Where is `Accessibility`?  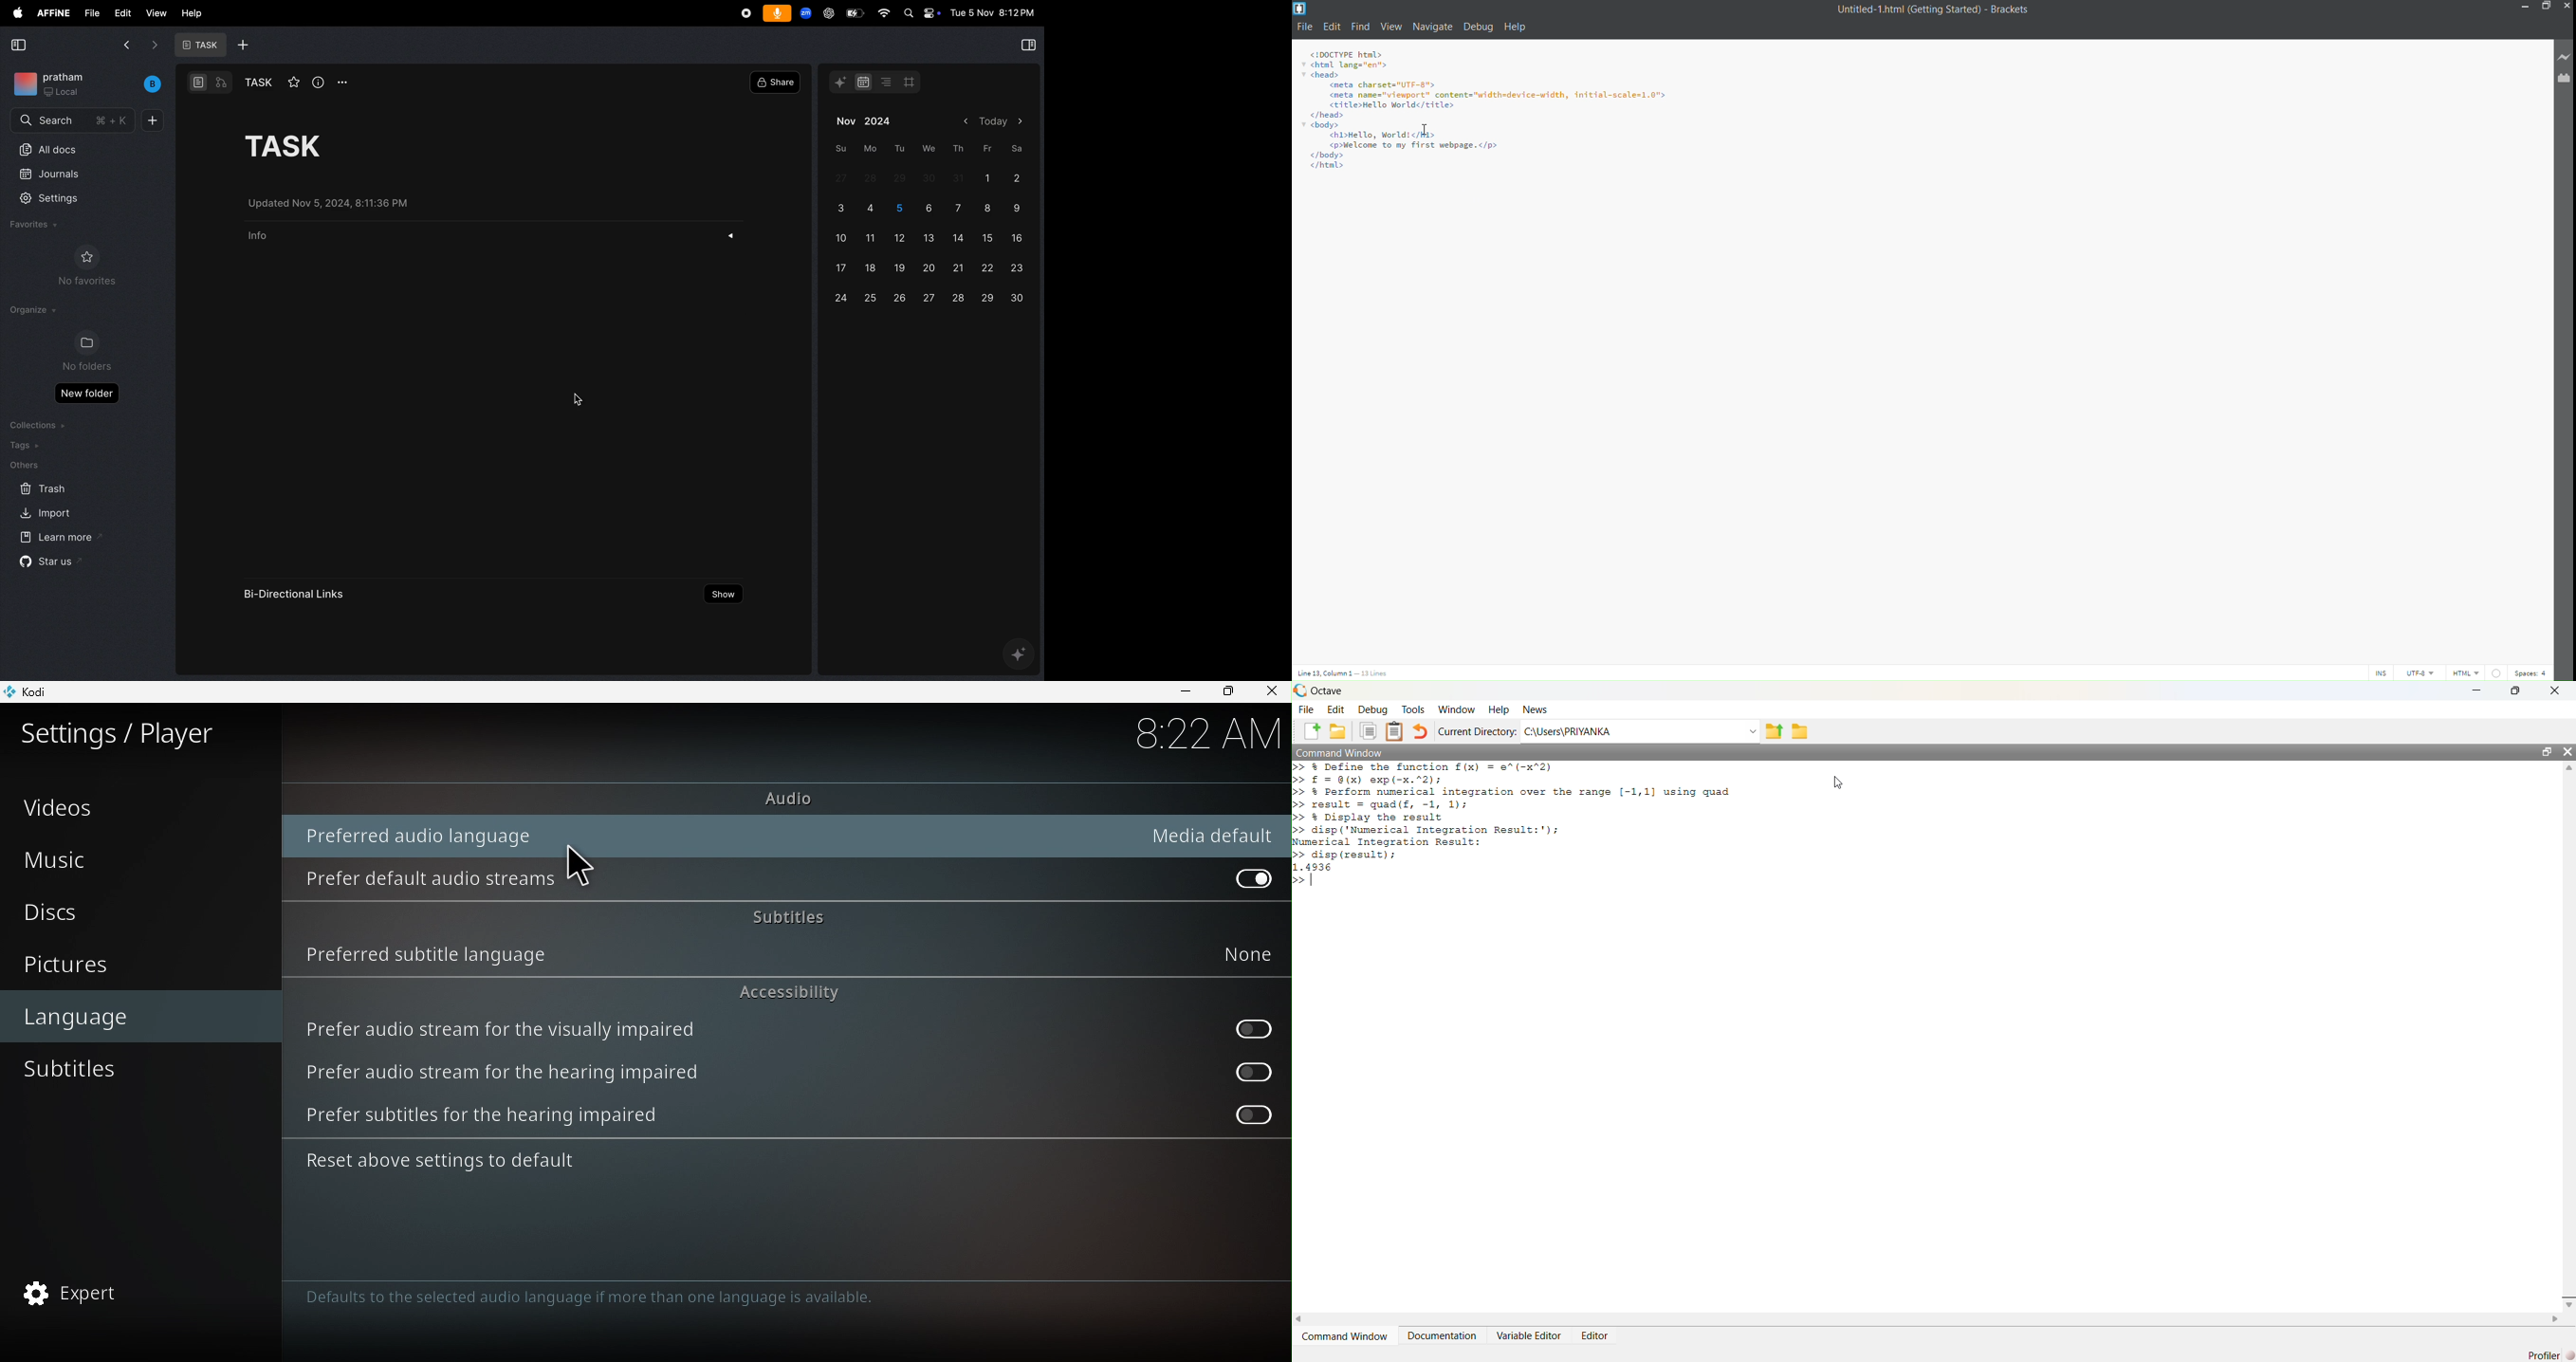
Accessibility is located at coordinates (791, 991).